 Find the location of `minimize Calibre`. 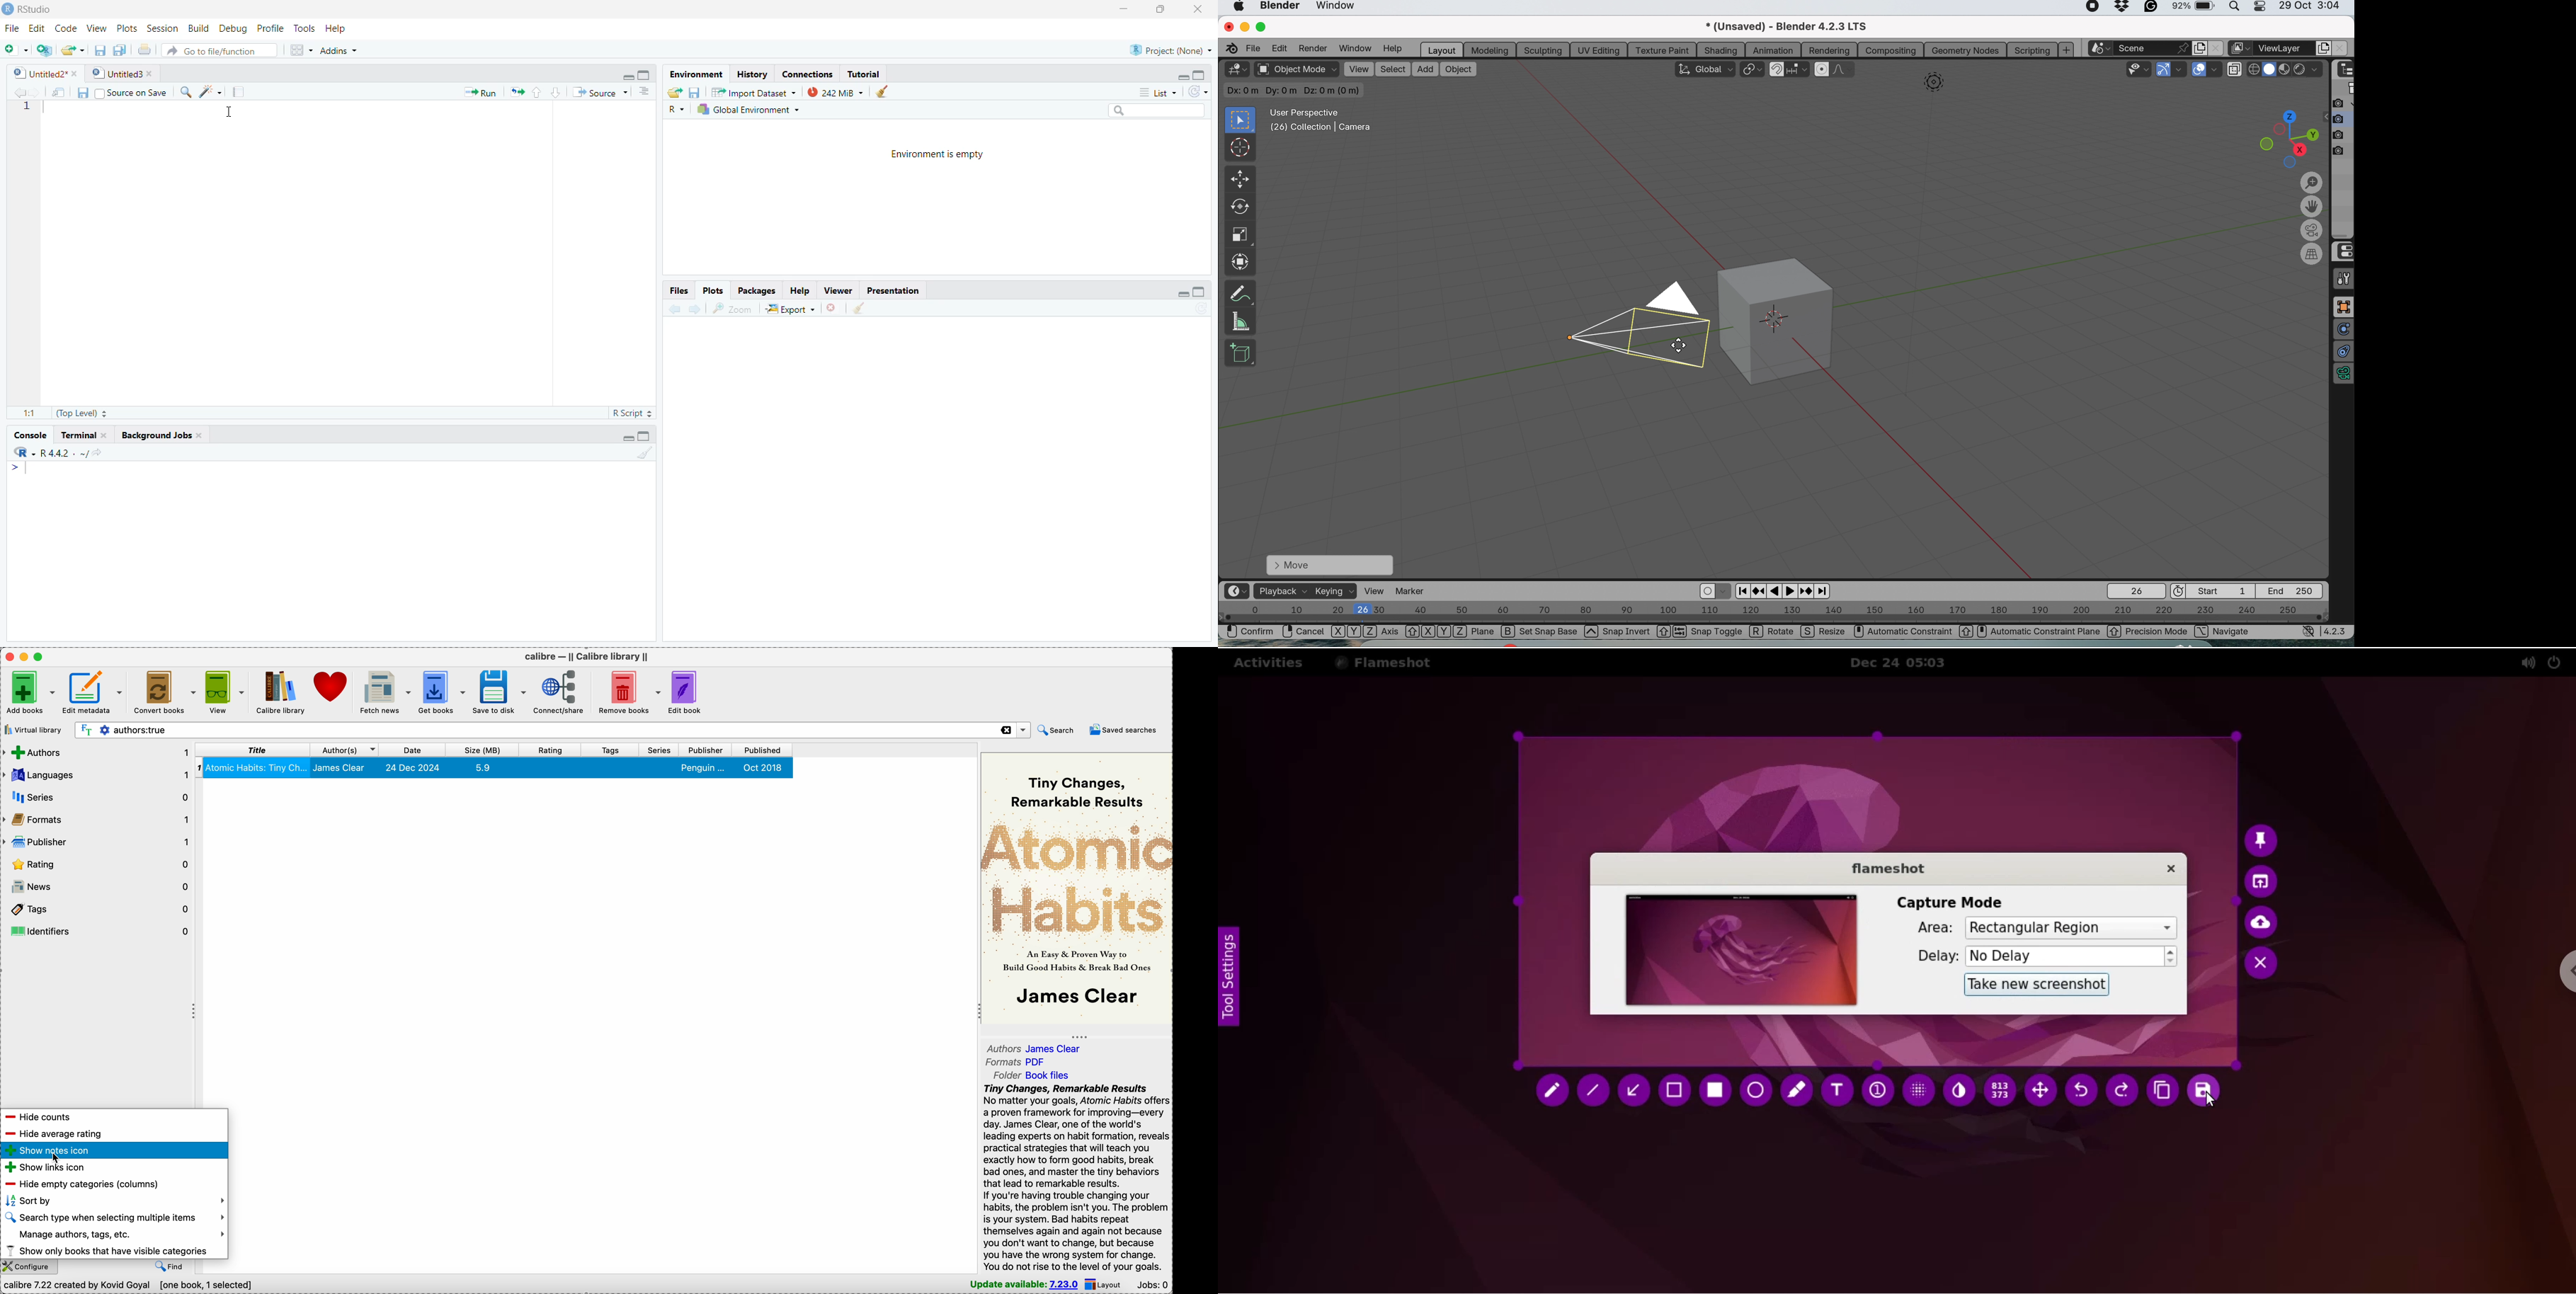

minimize Calibre is located at coordinates (24, 657).